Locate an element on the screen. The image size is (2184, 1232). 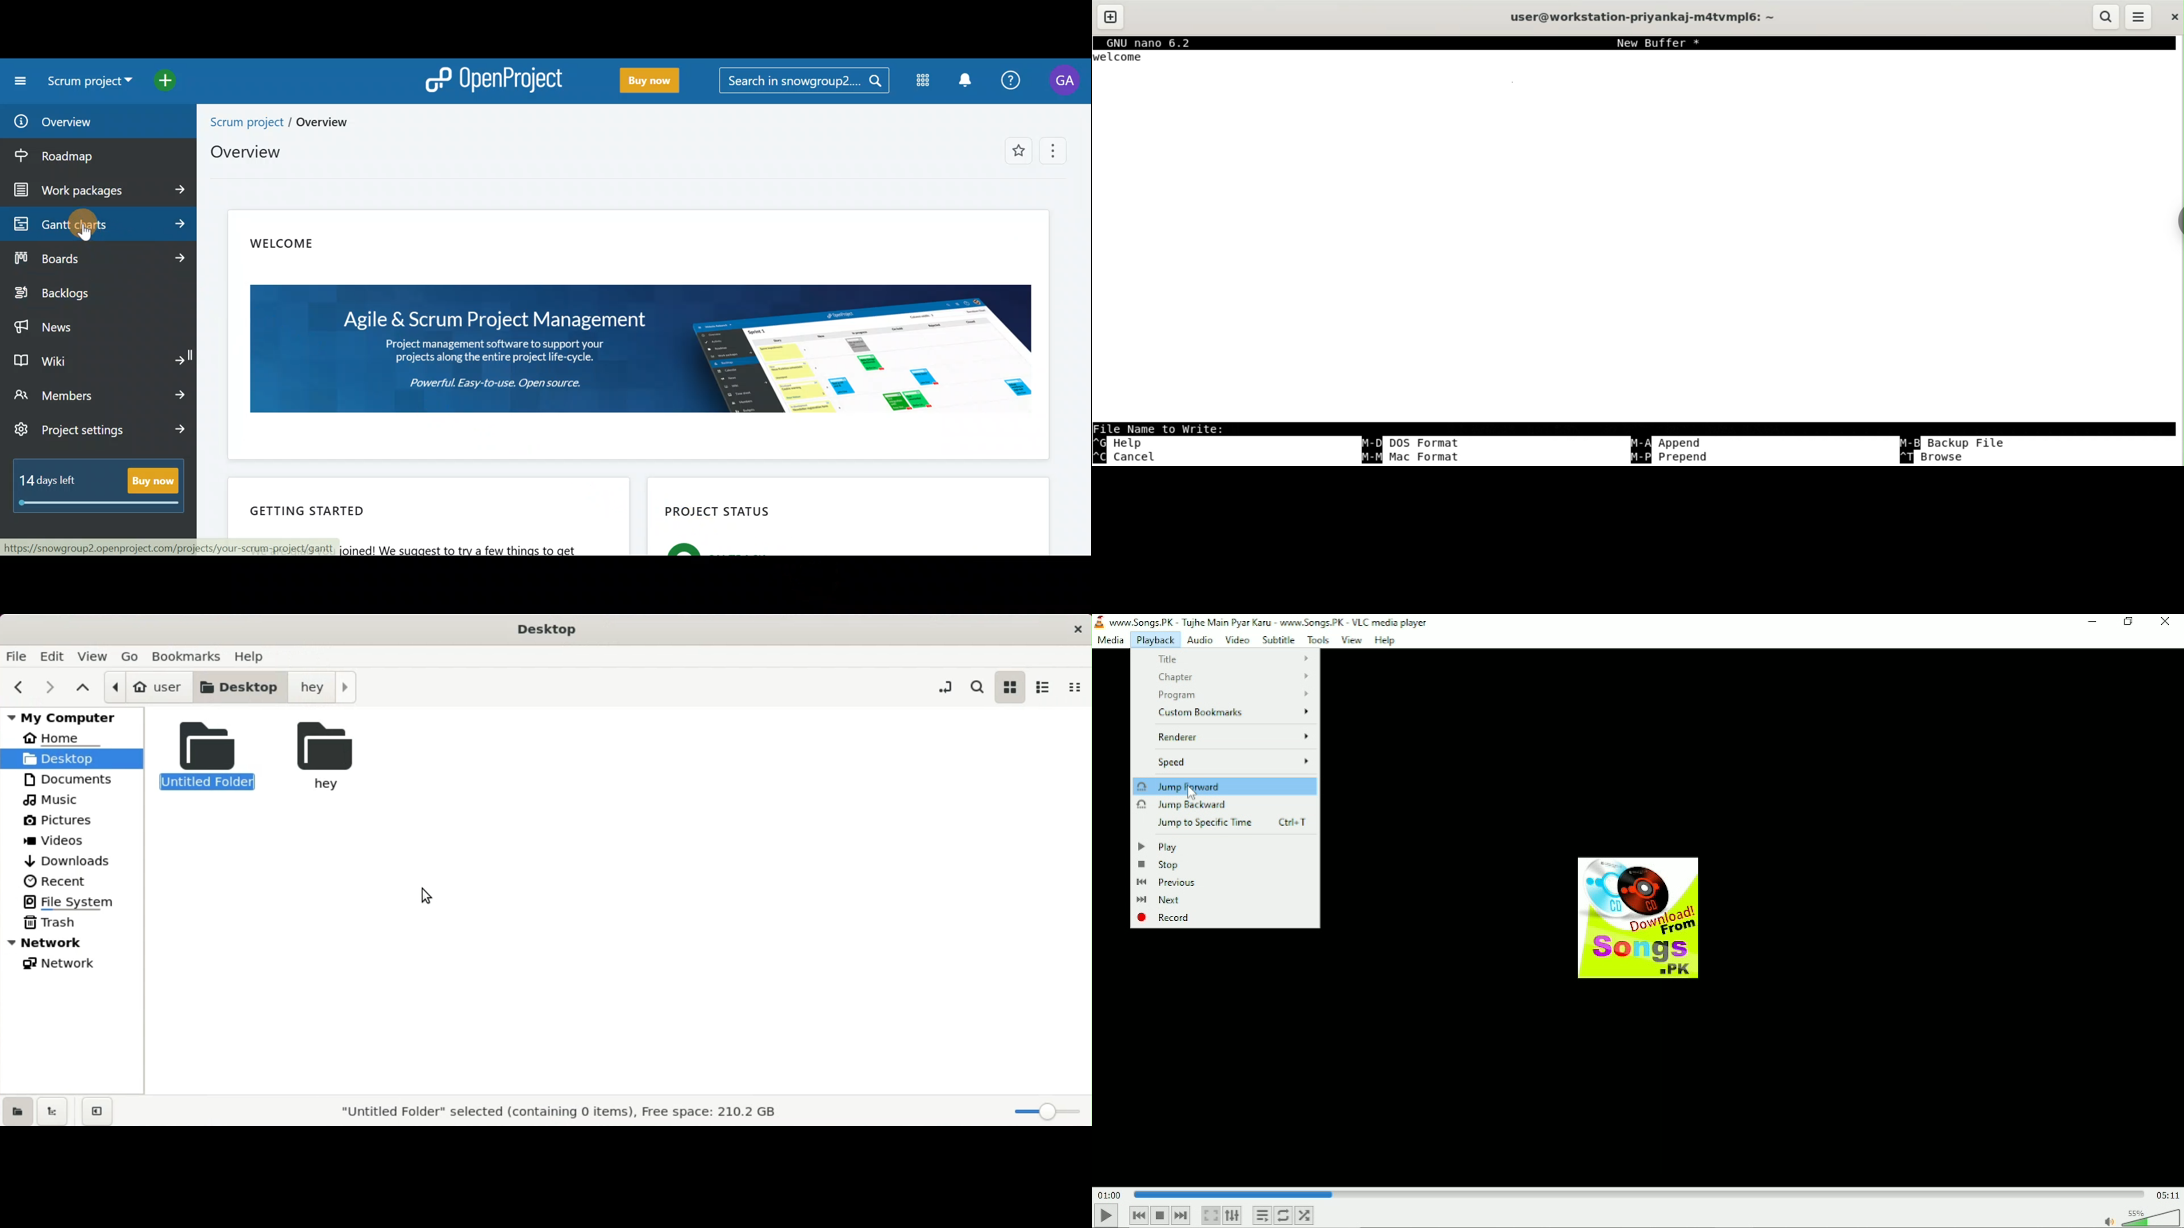
user is located at coordinates (151, 687).